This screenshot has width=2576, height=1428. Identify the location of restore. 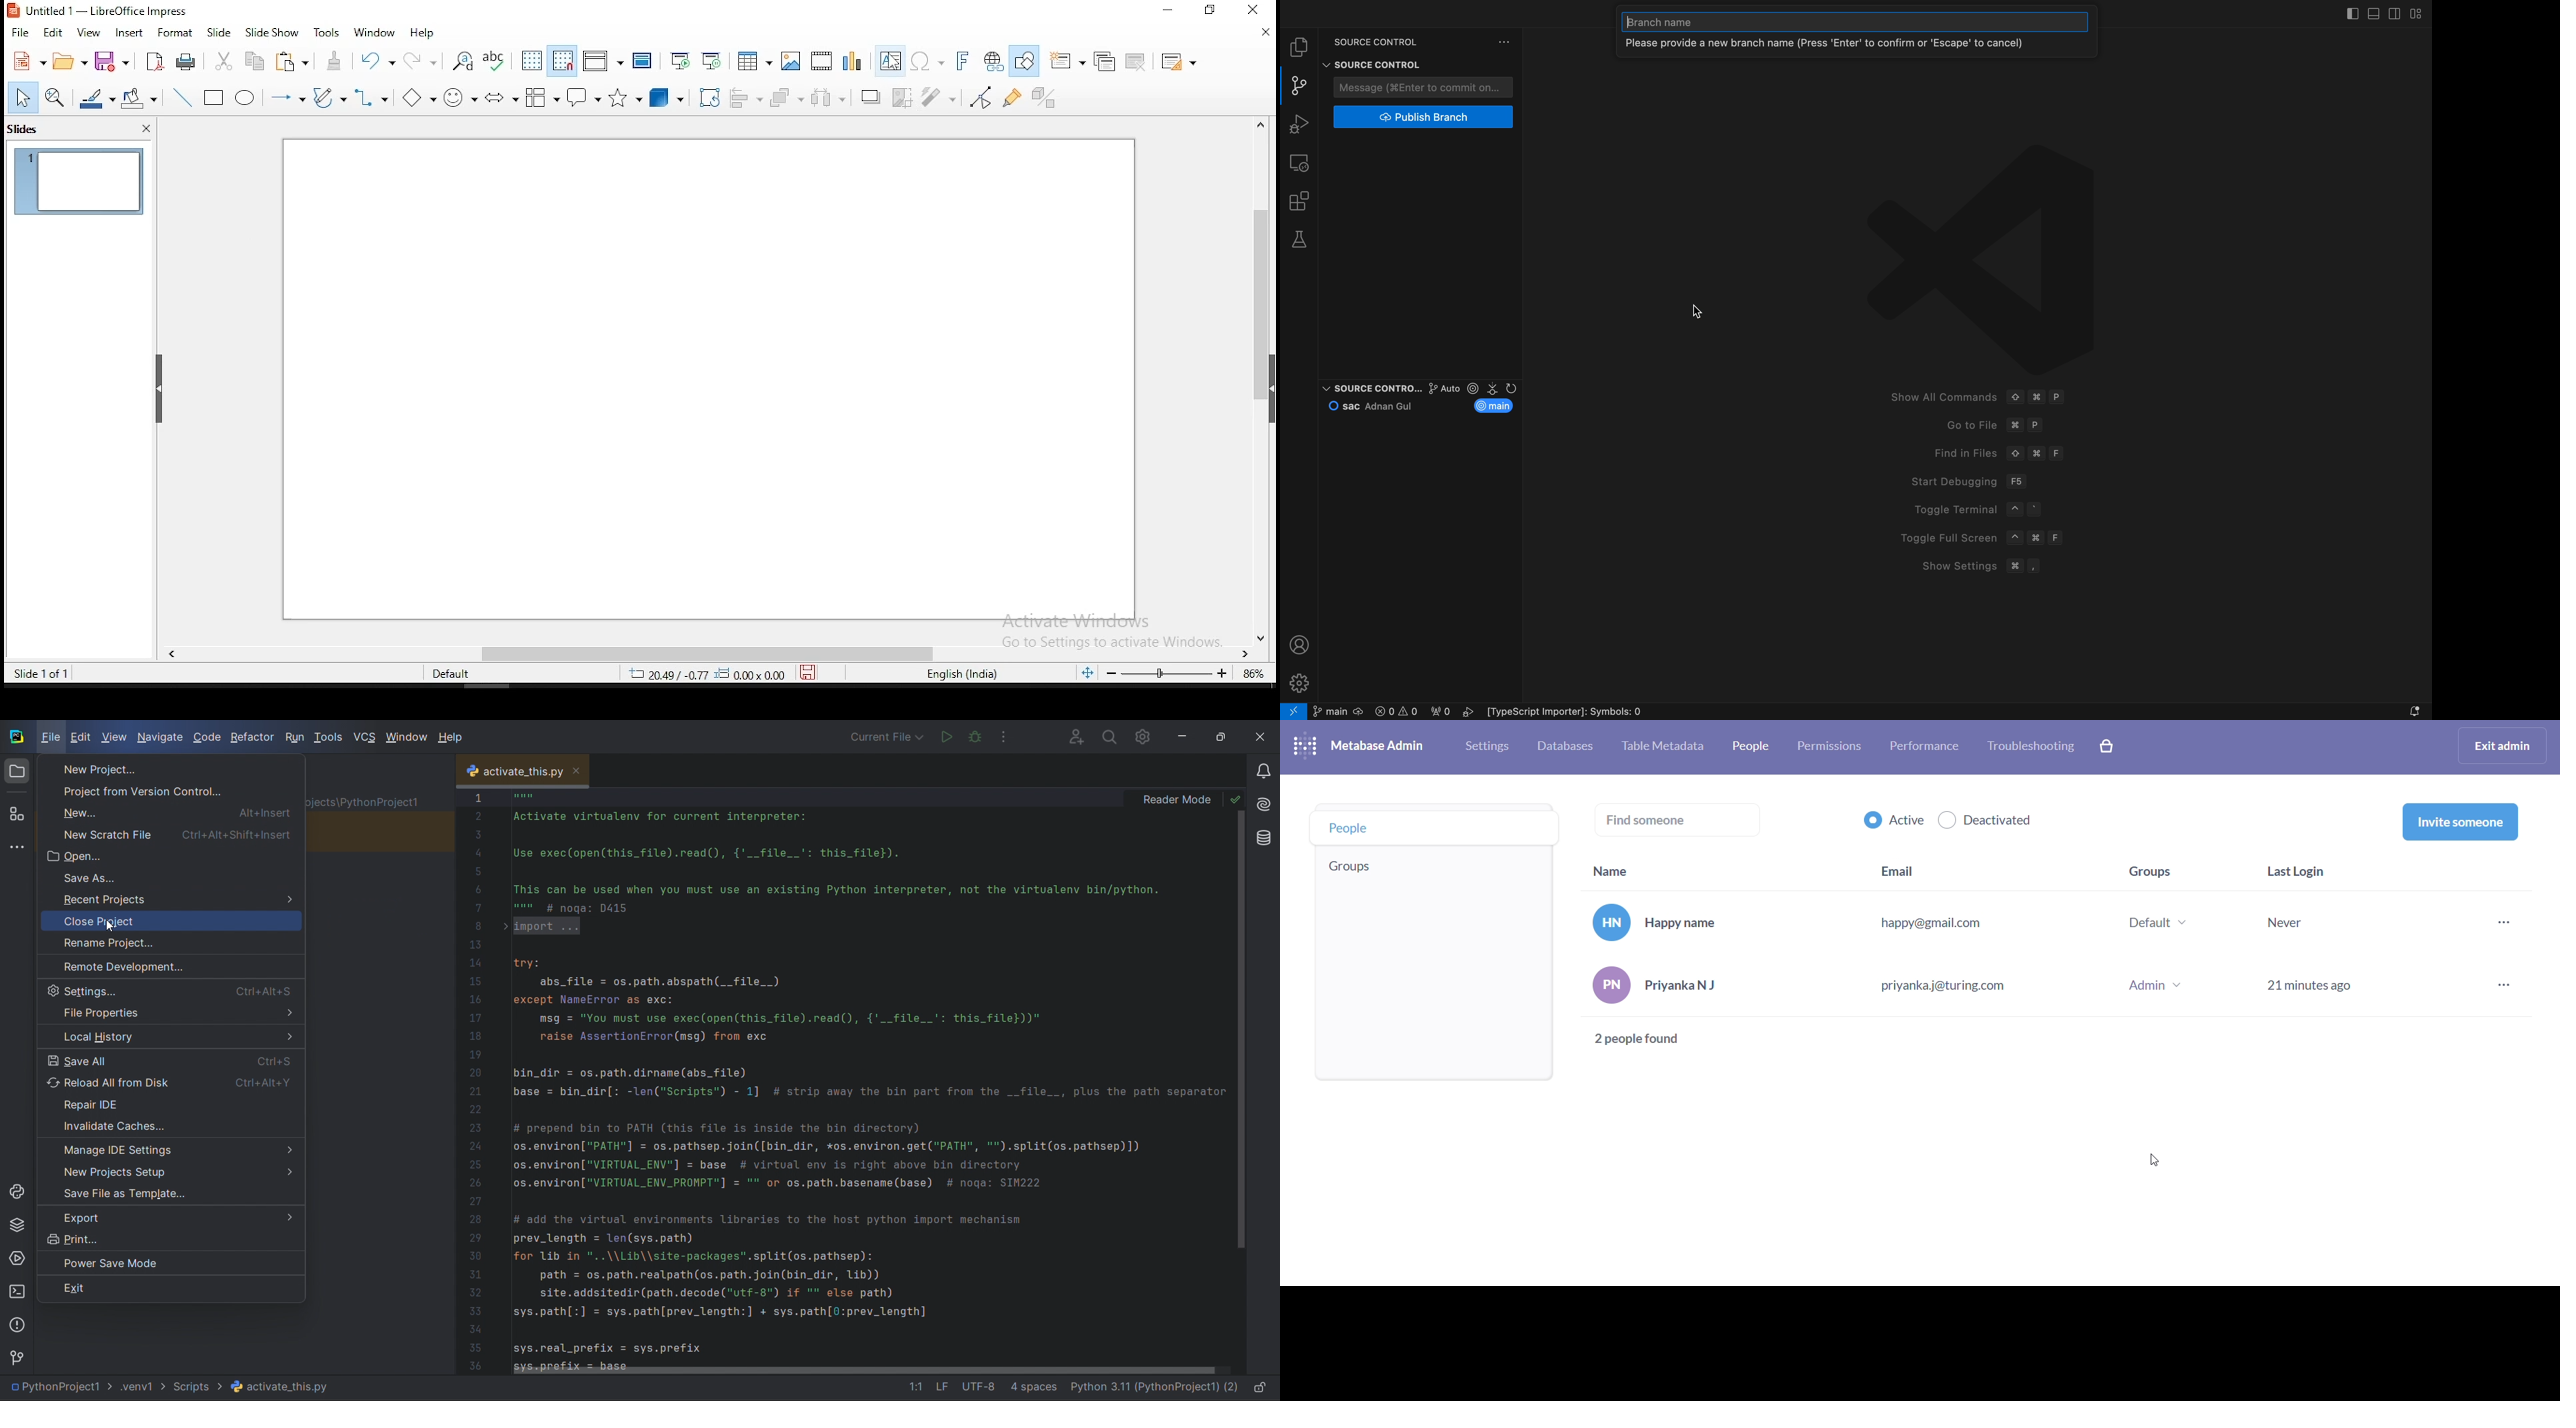
(1472, 64).